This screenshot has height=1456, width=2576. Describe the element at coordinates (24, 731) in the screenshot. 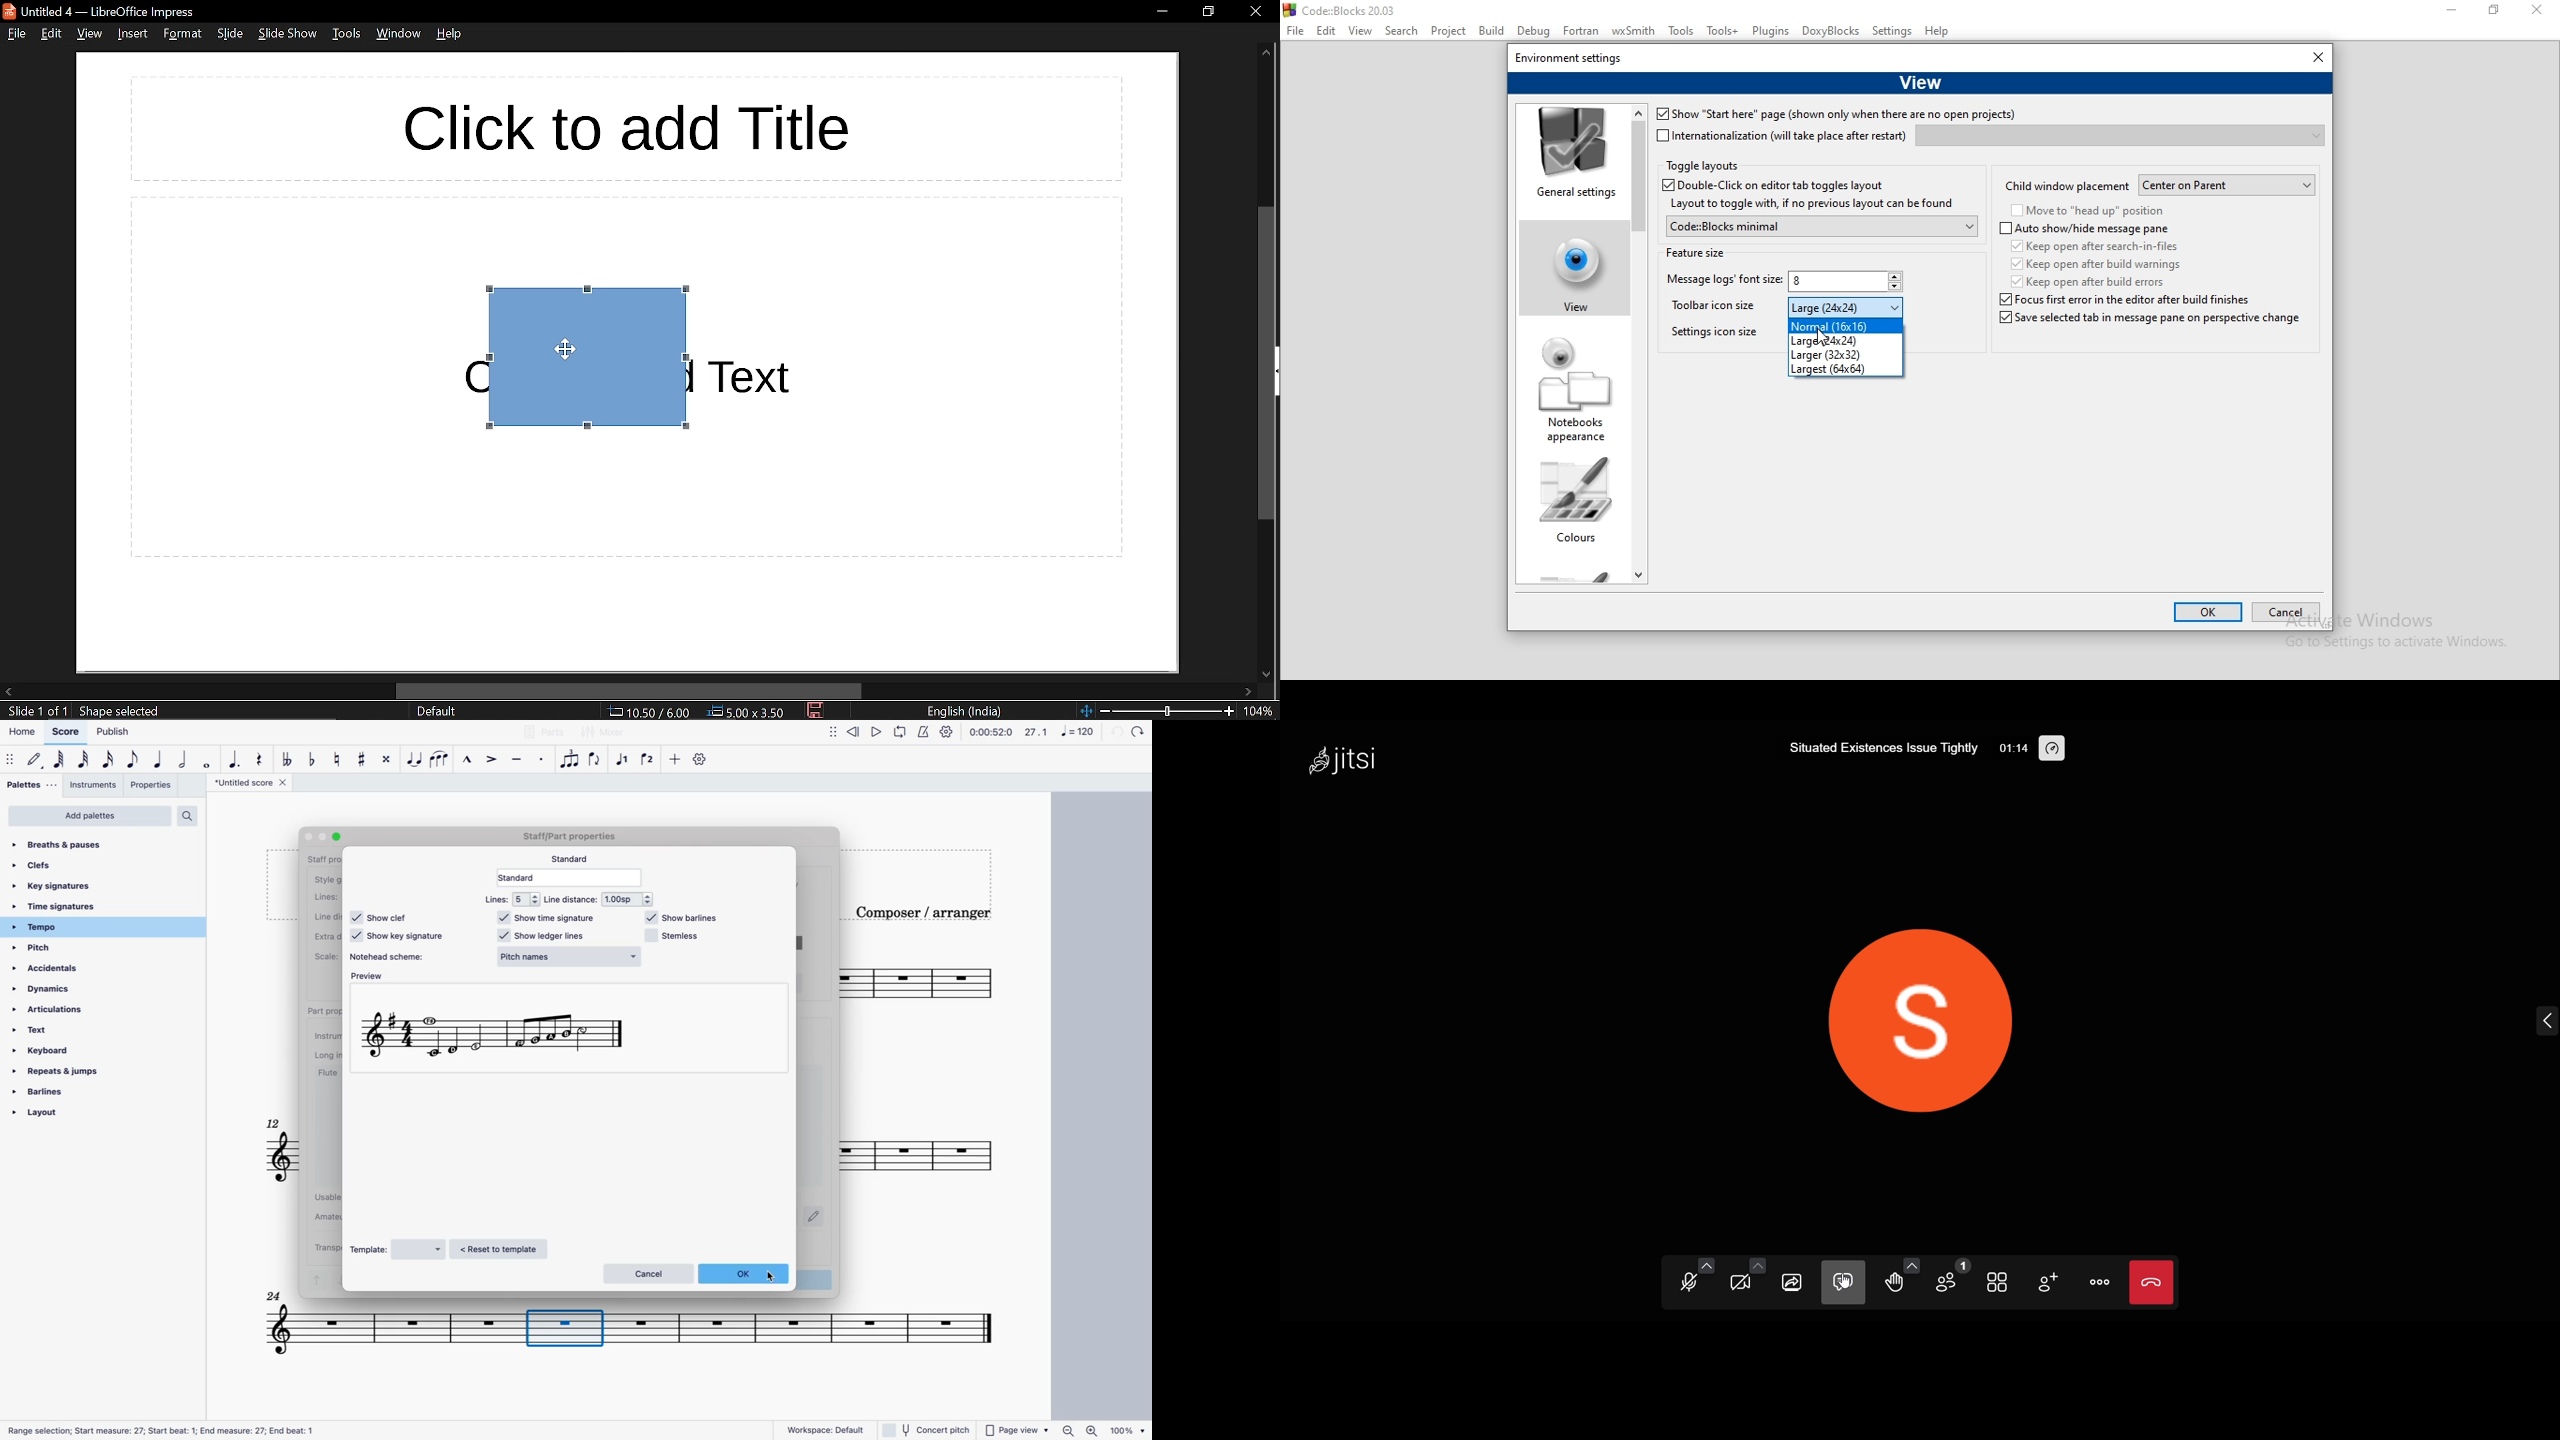

I see `home` at that location.